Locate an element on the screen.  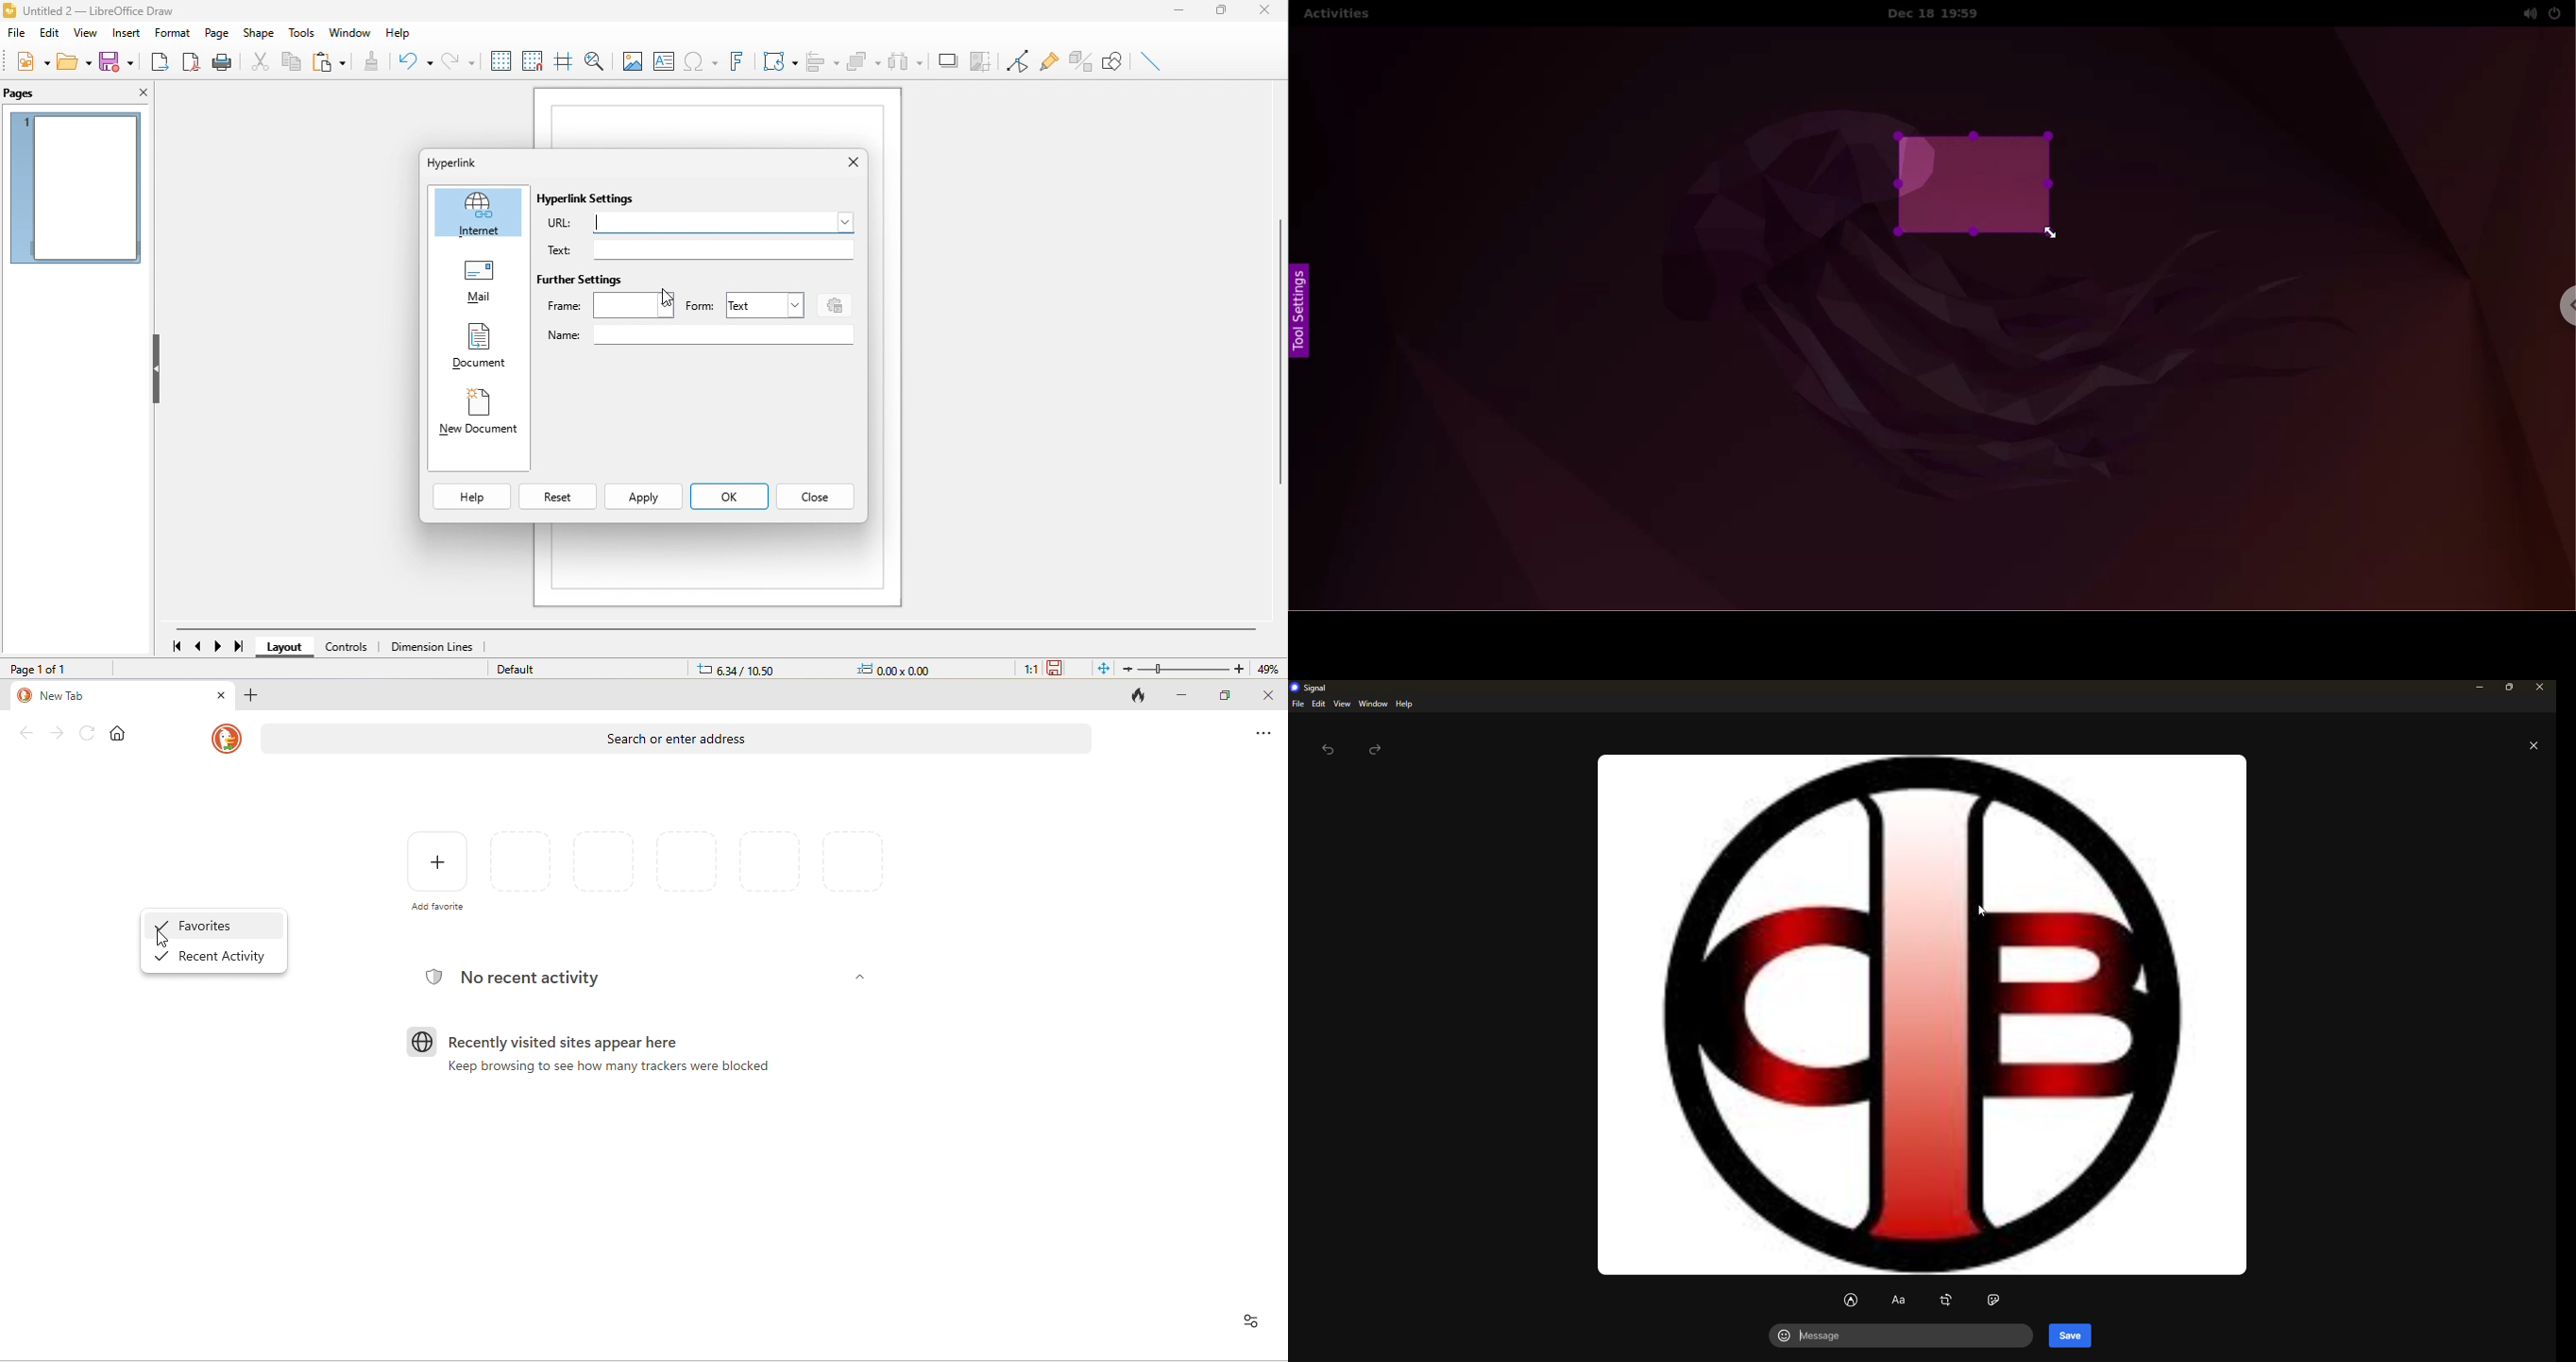
display grid is located at coordinates (501, 60).